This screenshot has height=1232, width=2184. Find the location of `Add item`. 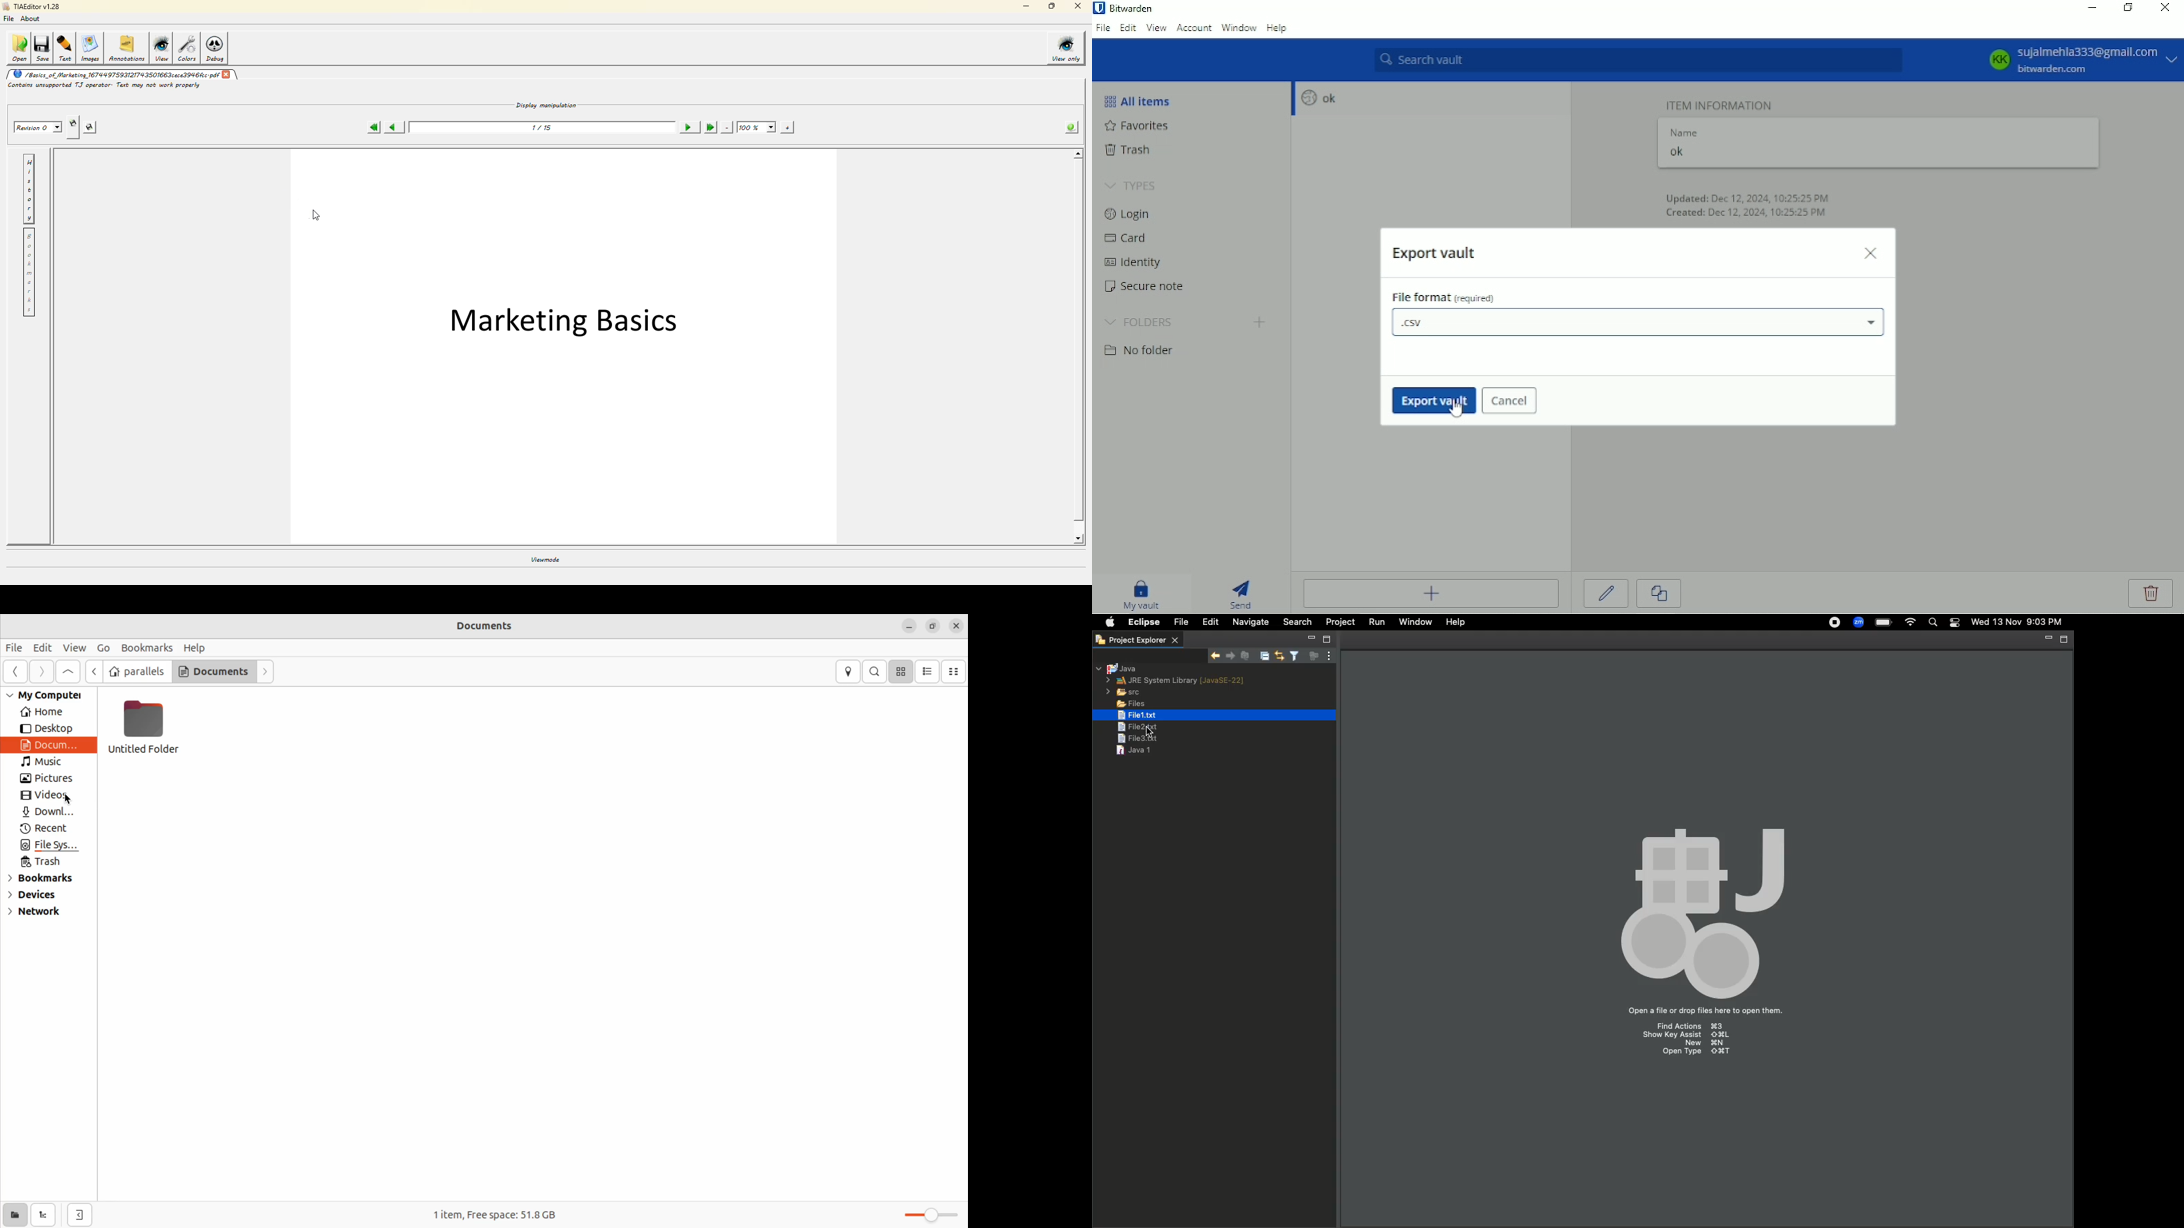

Add item is located at coordinates (1431, 593).